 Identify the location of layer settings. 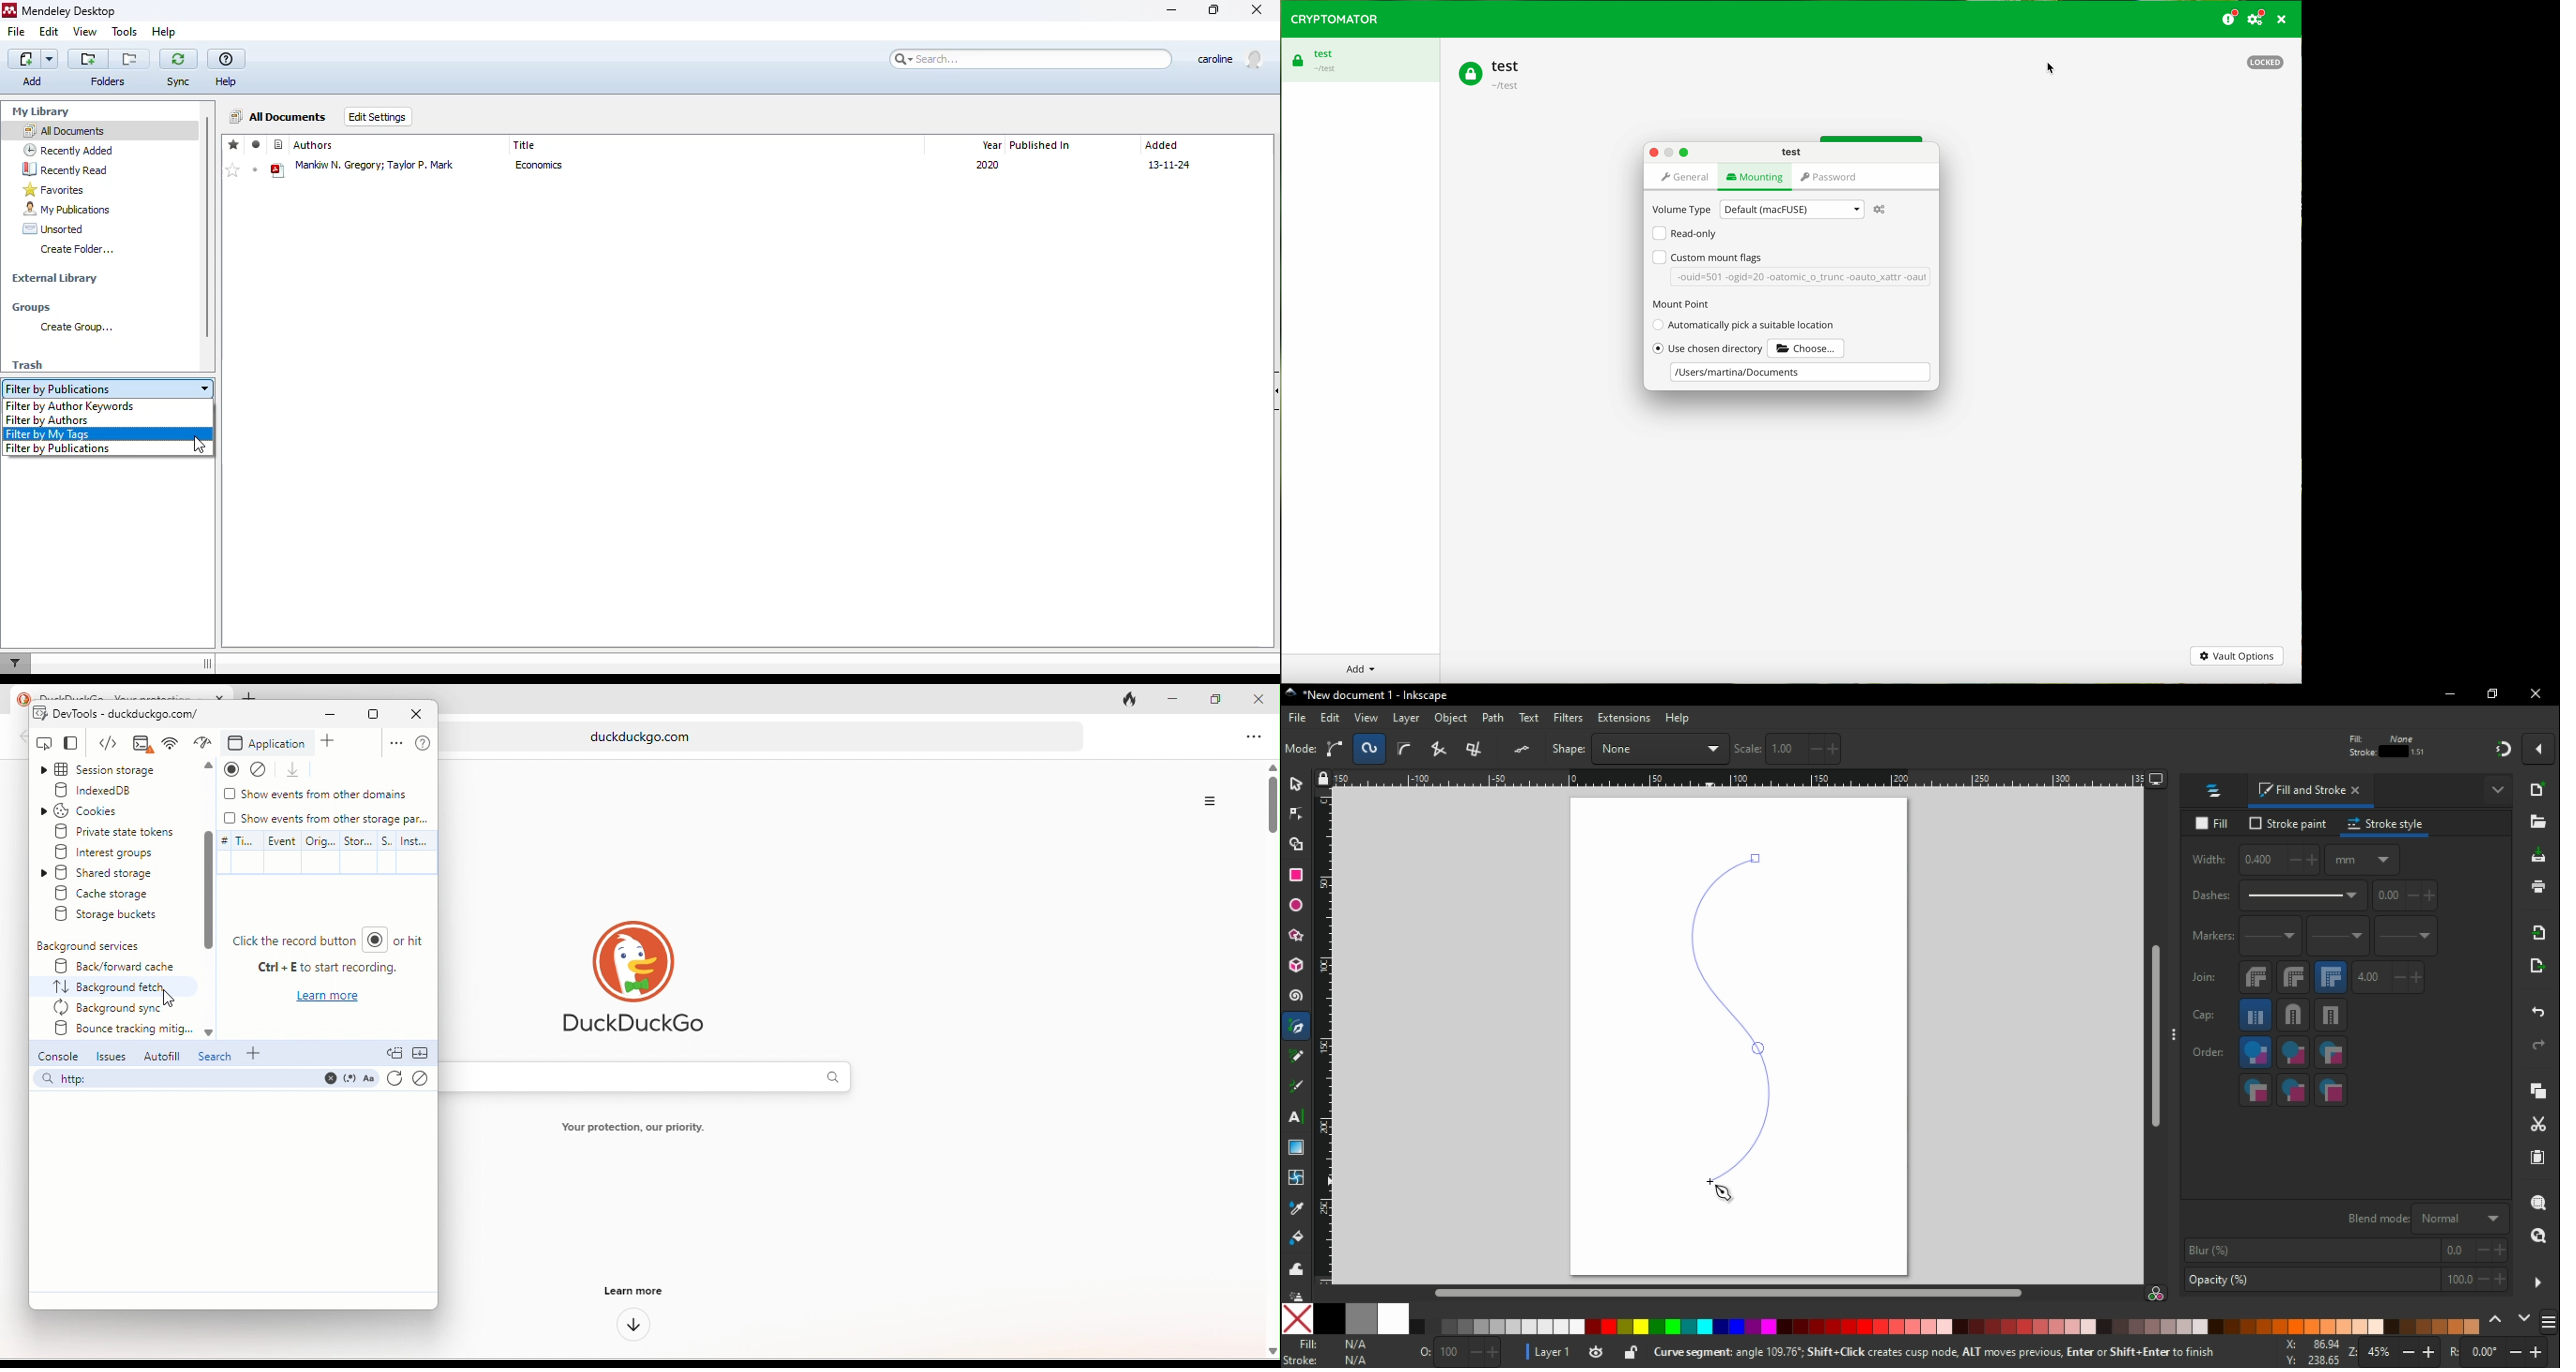
(1582, 1353).